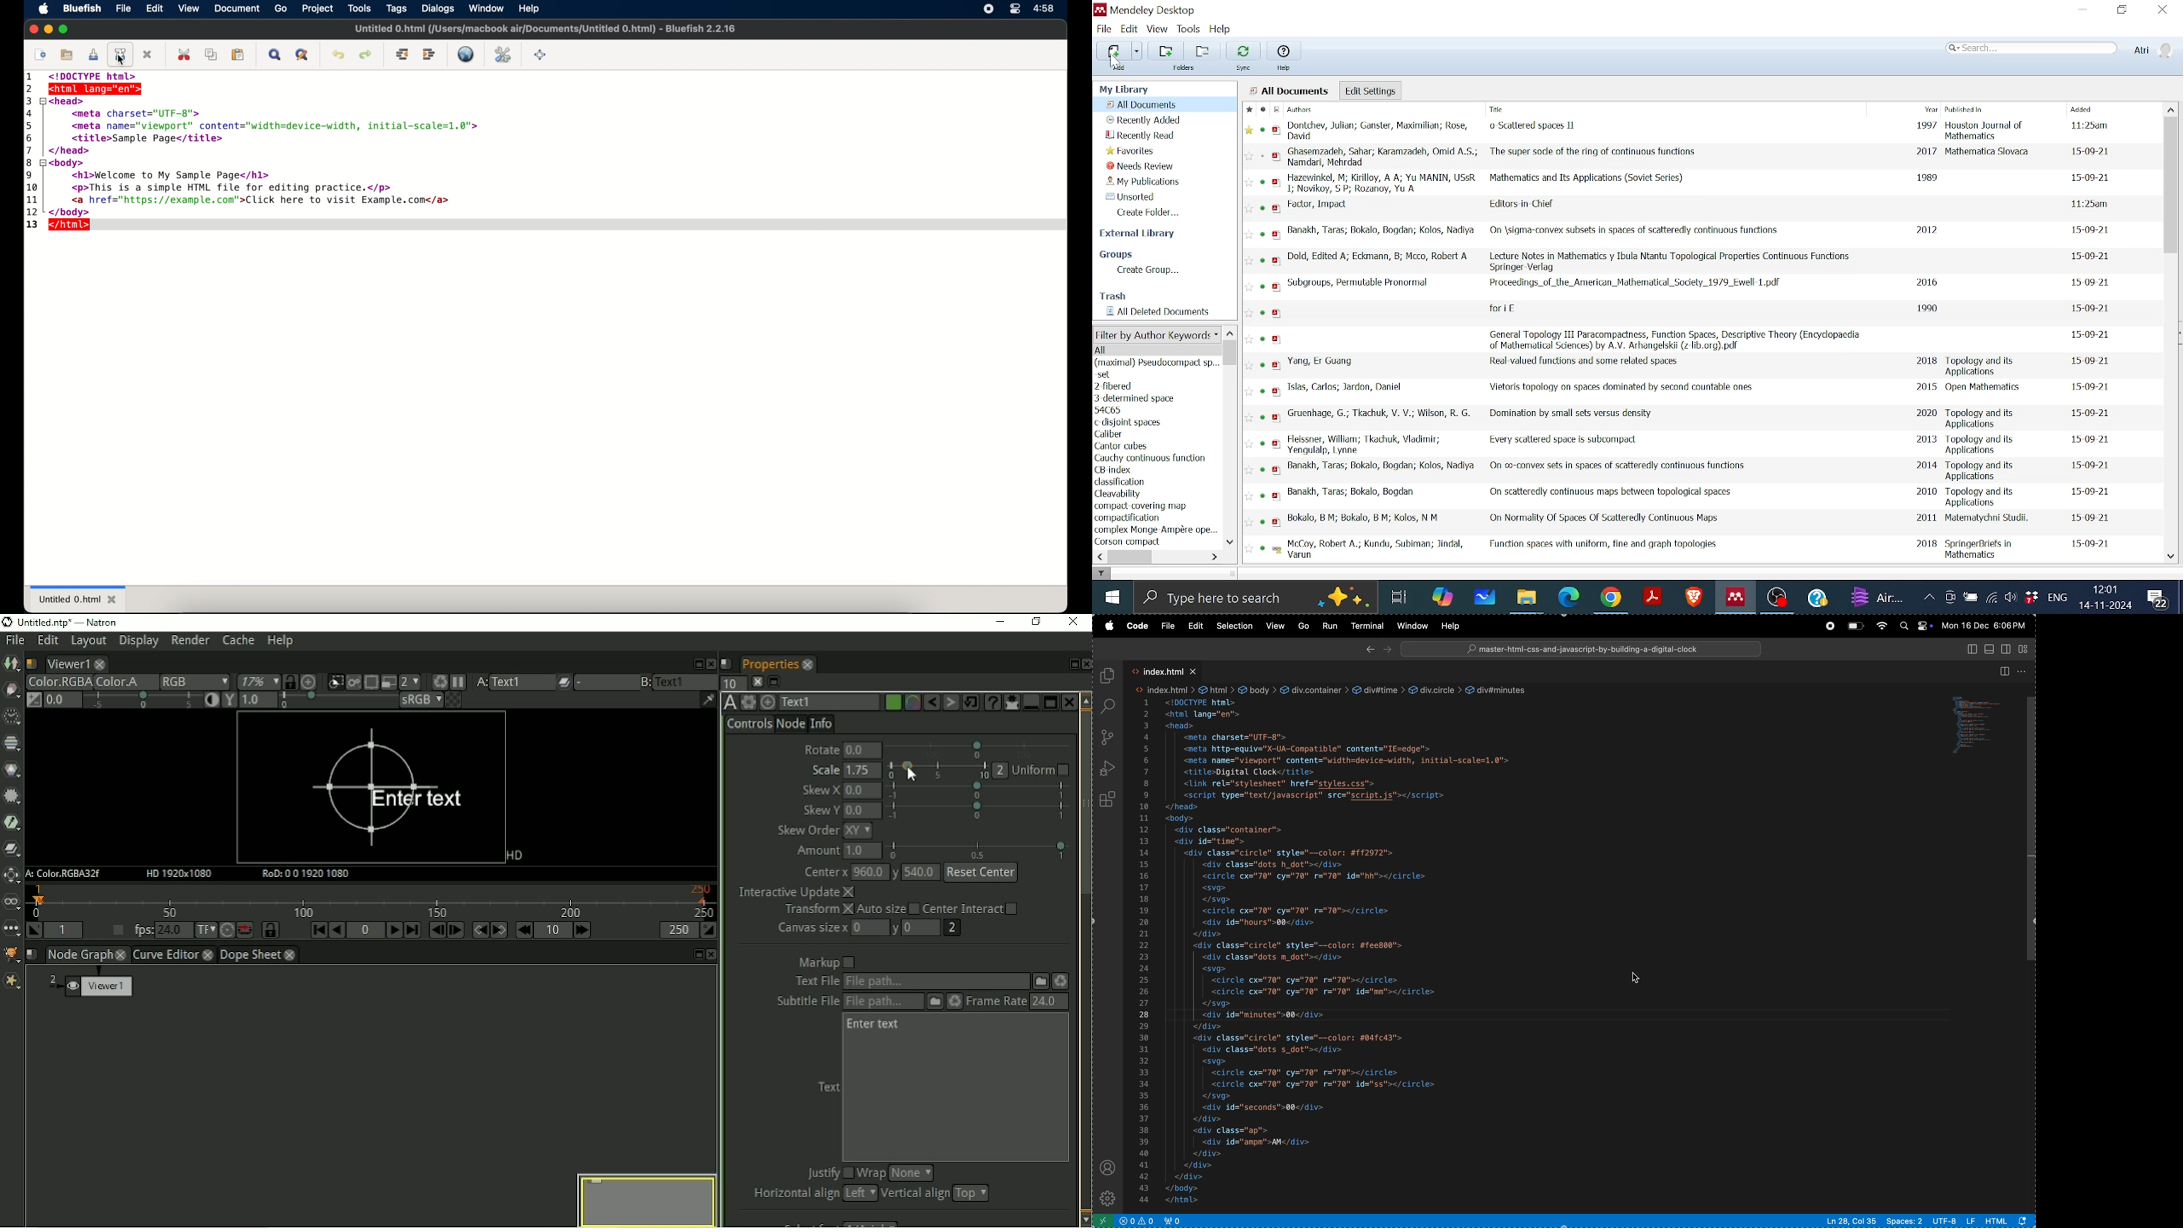  I want to click on 12, so click(34, 212).